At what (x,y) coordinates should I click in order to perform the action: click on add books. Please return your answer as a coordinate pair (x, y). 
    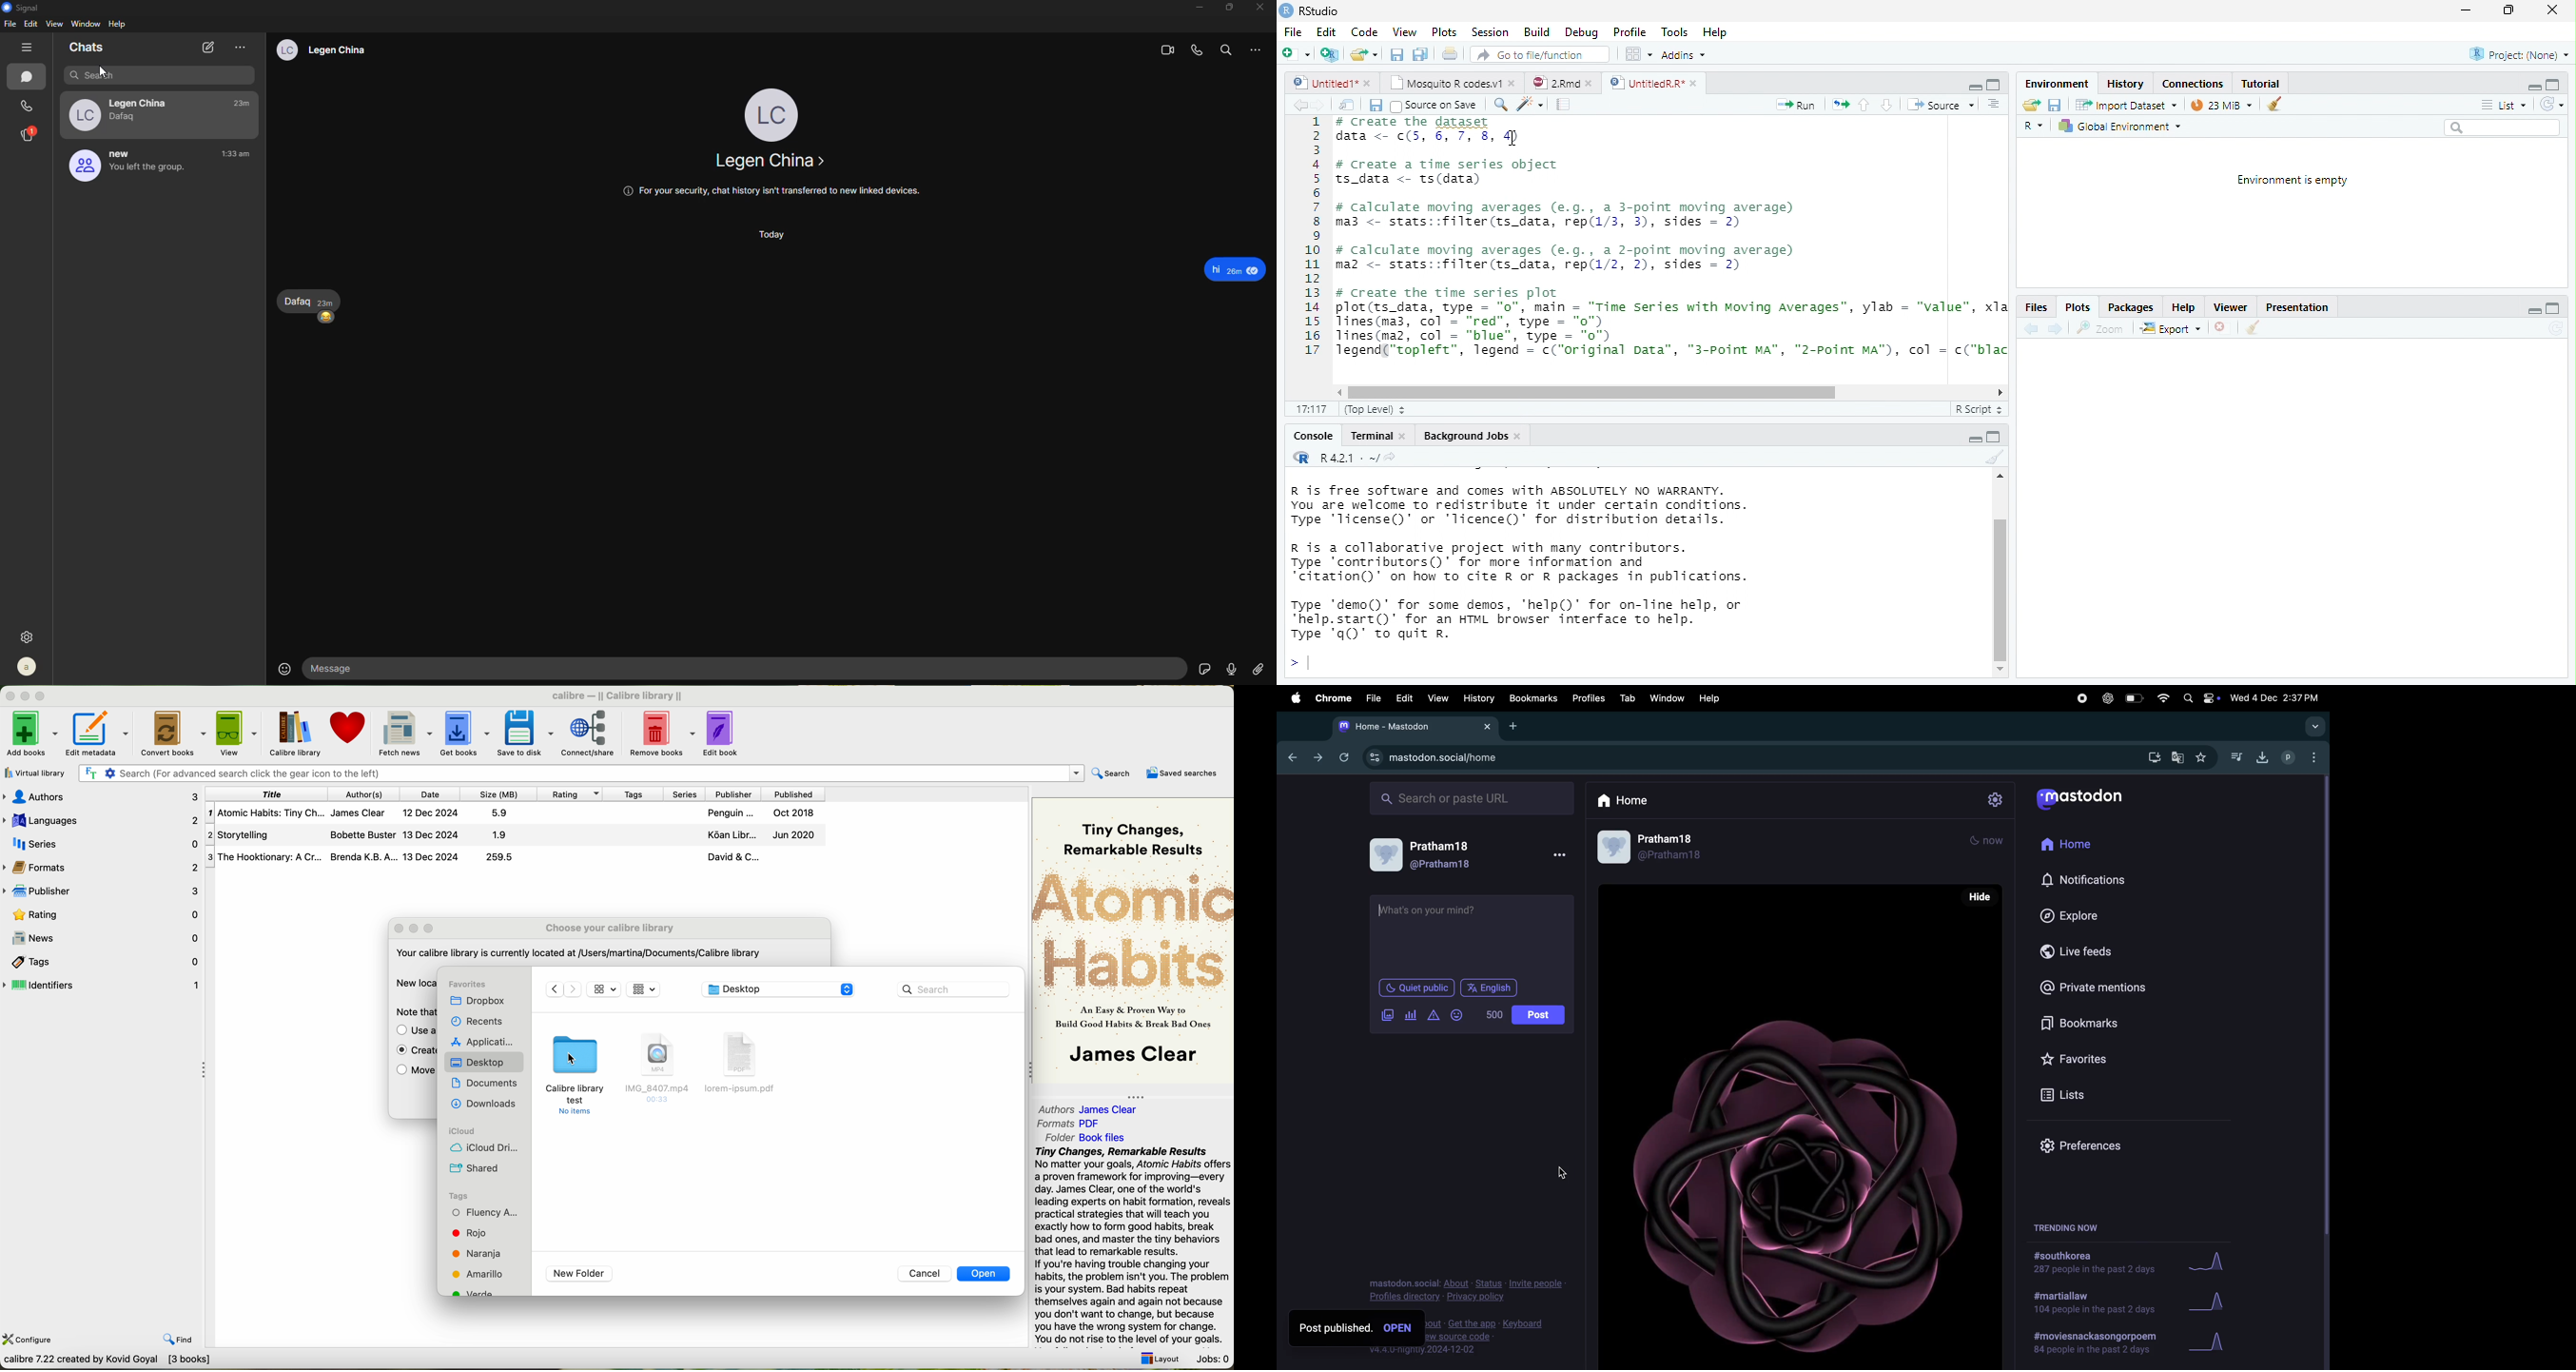
    Looking at the image, I should click on (31, 736).